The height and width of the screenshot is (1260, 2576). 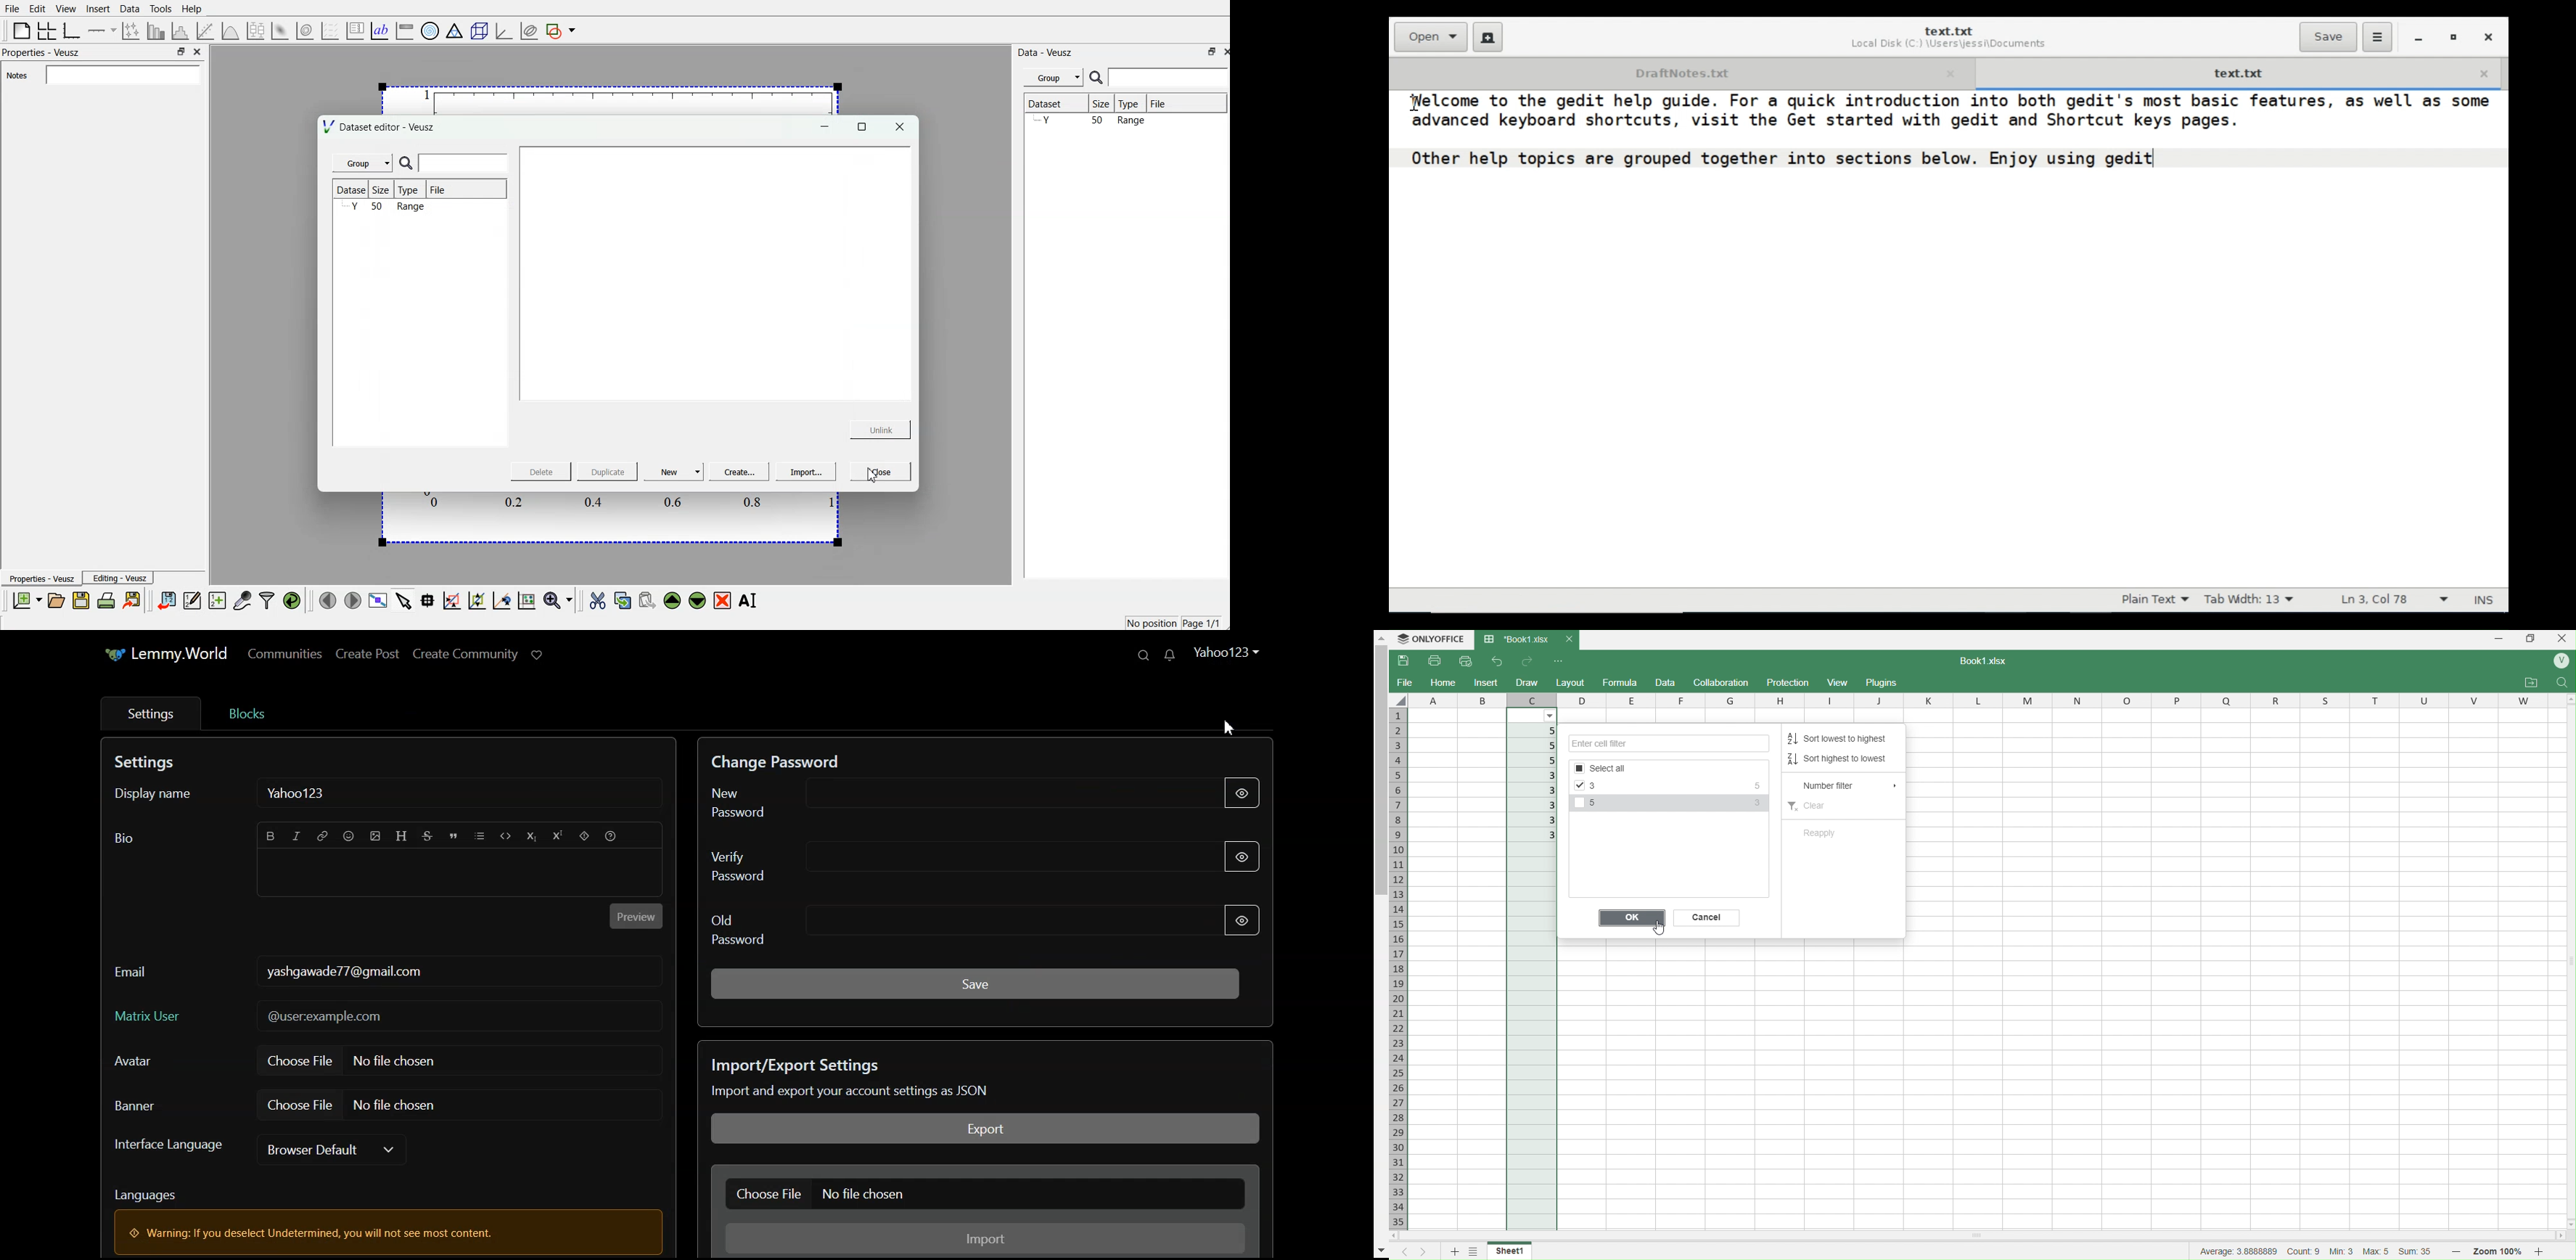 I want to click on columns, so click(x=1456, y=699).